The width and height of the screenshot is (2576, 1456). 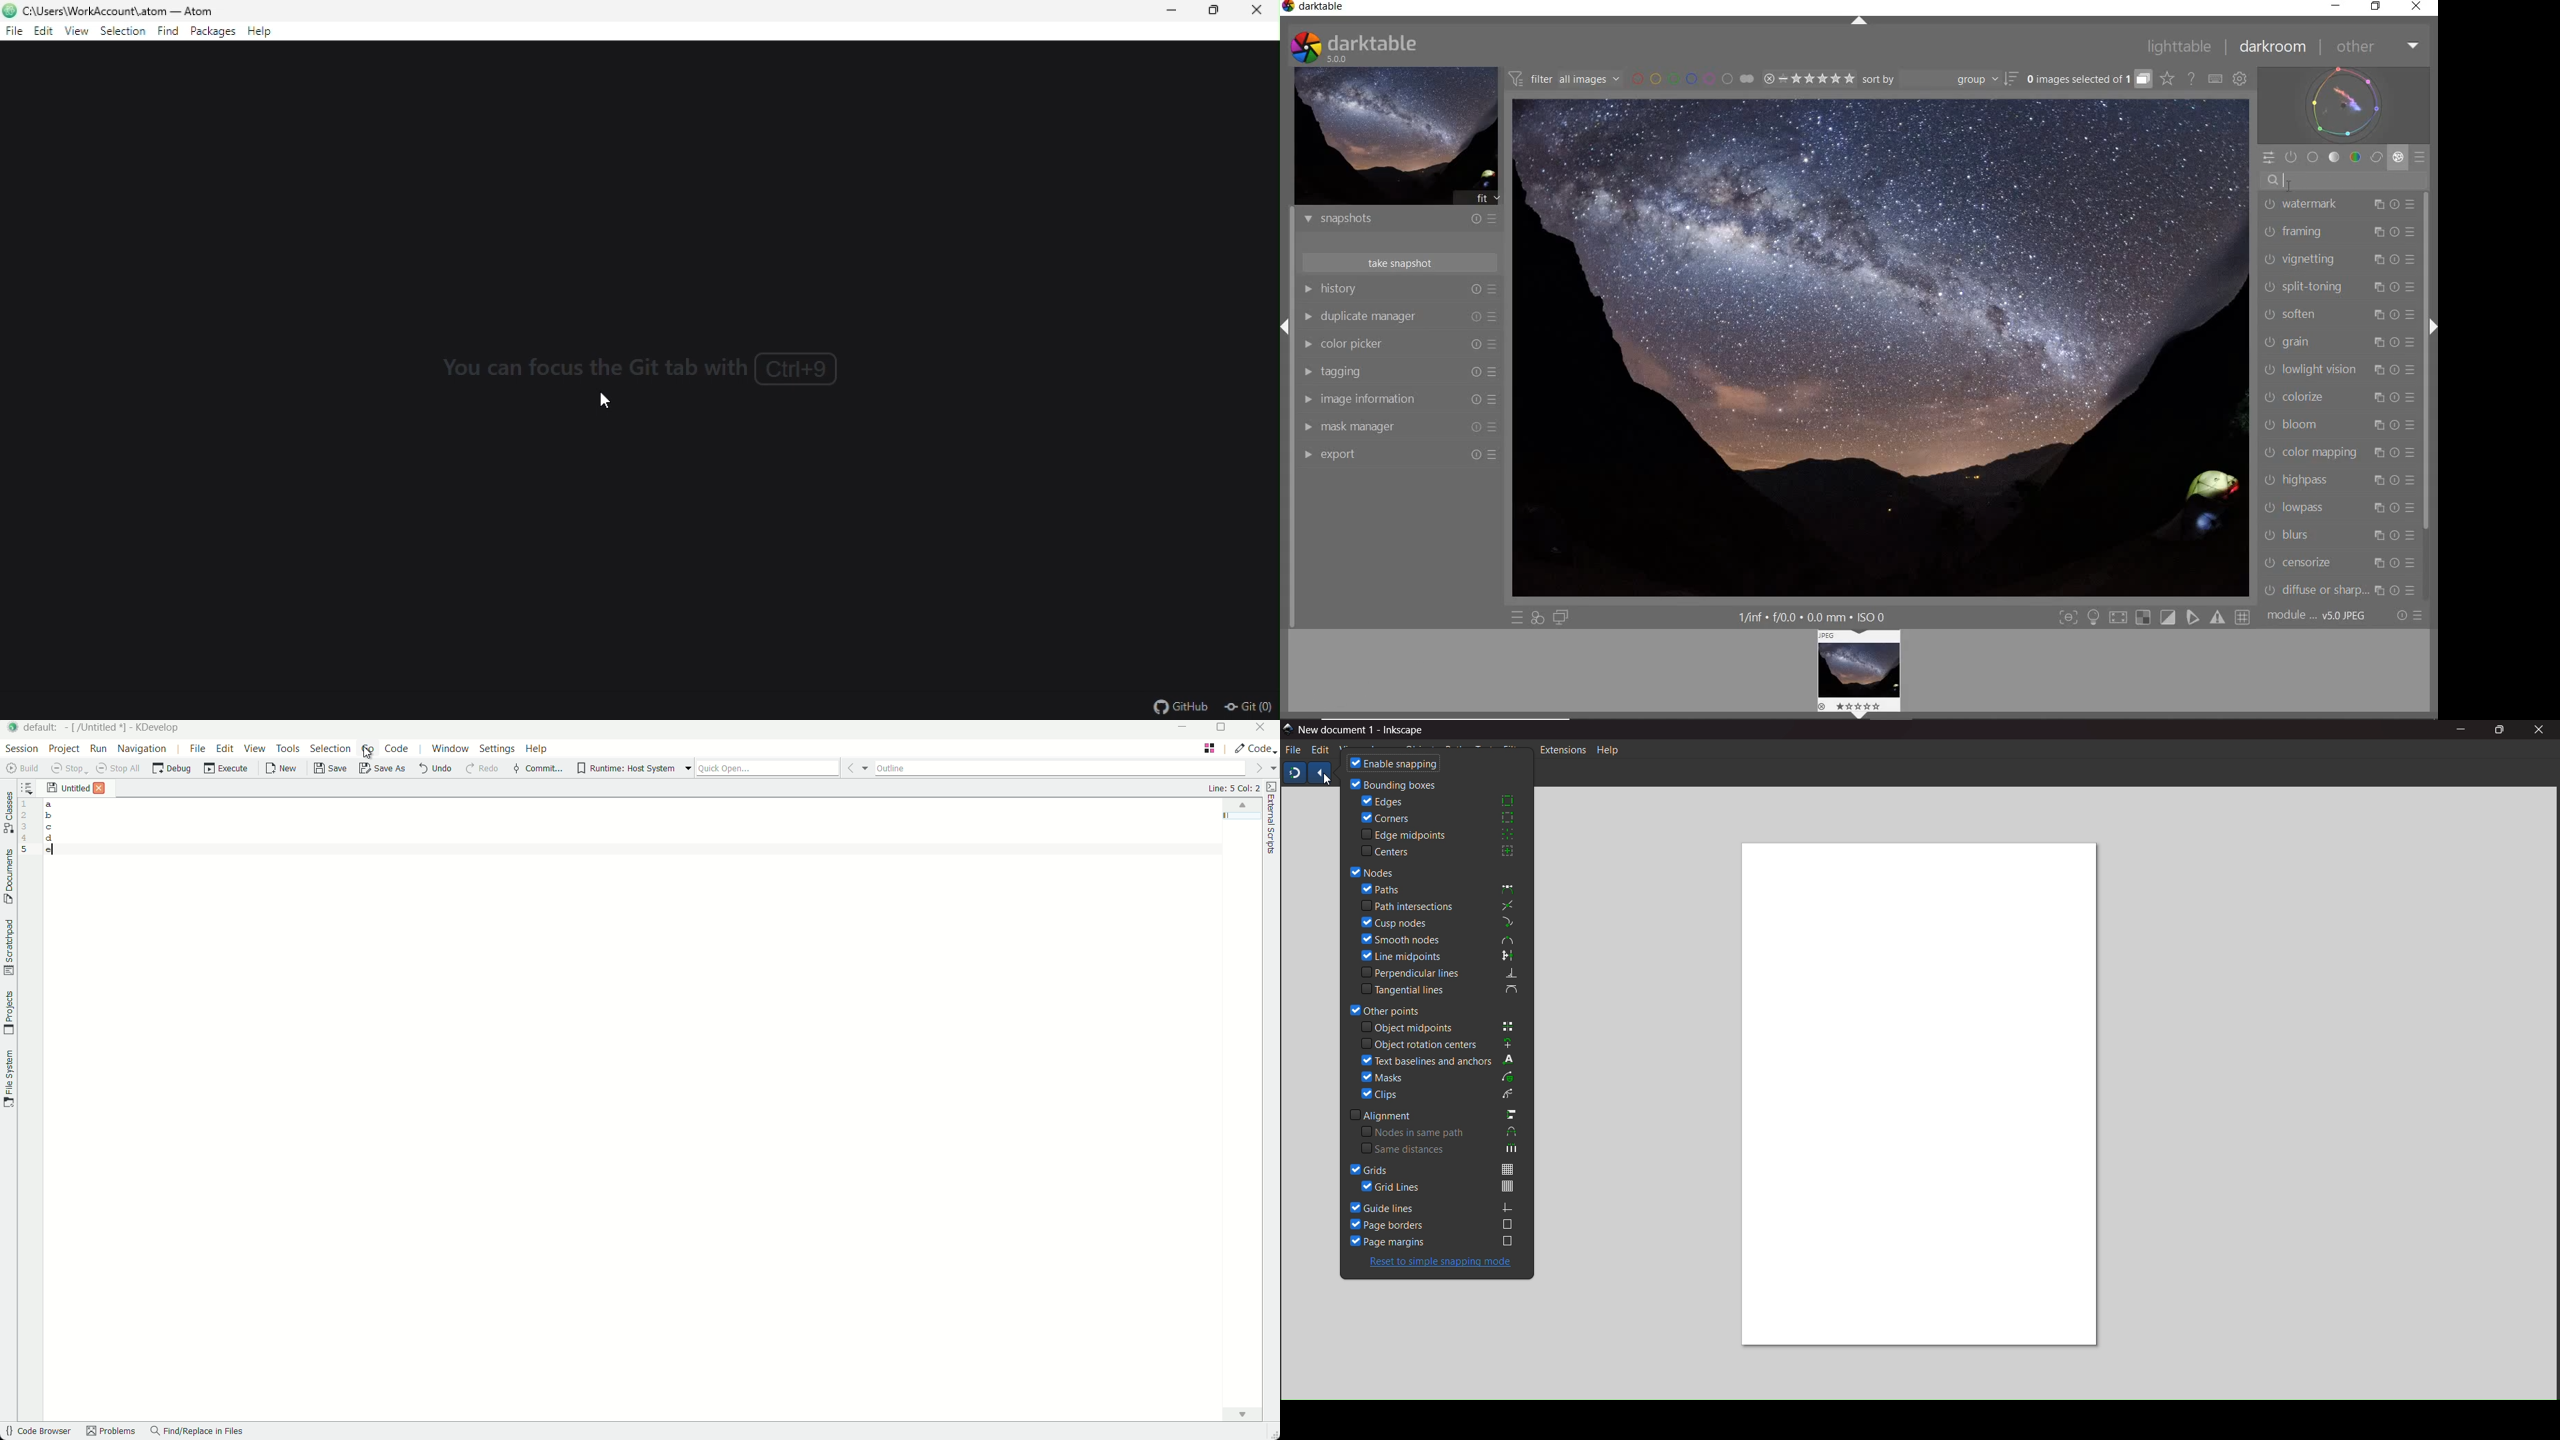 I want to click on GRAIN, so click(x=2292, y=343).